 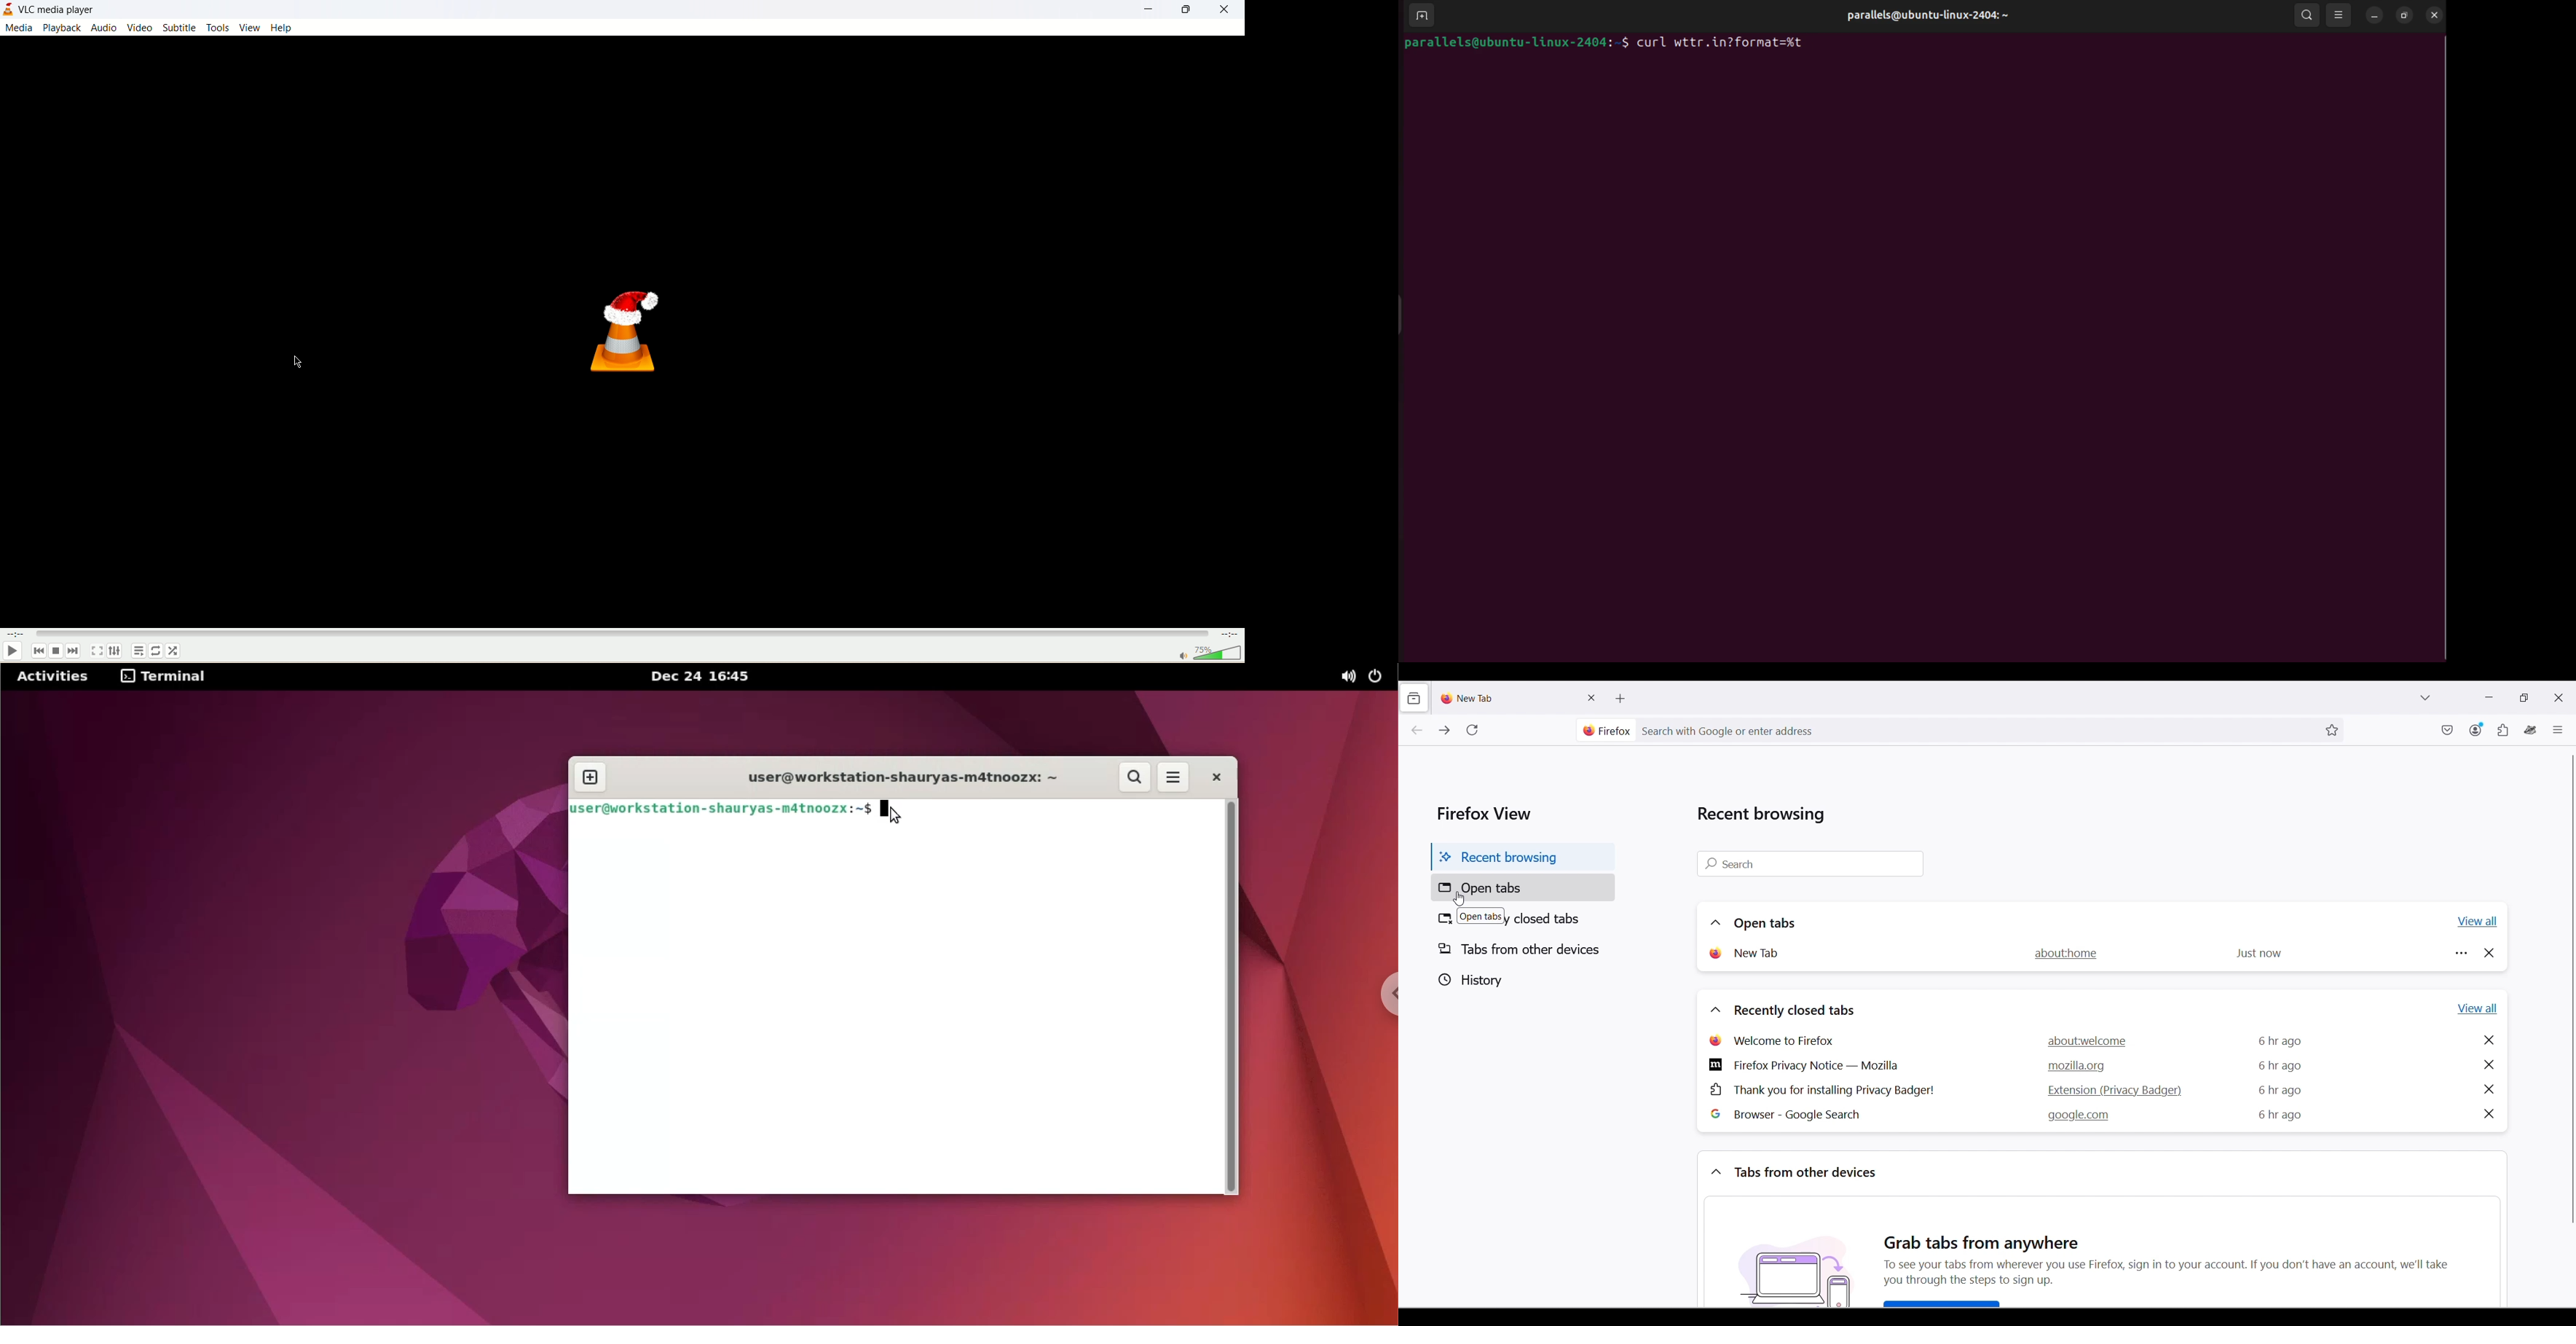 I want to click on Quick search of recent browsing history, so click(x=1810, y=864).